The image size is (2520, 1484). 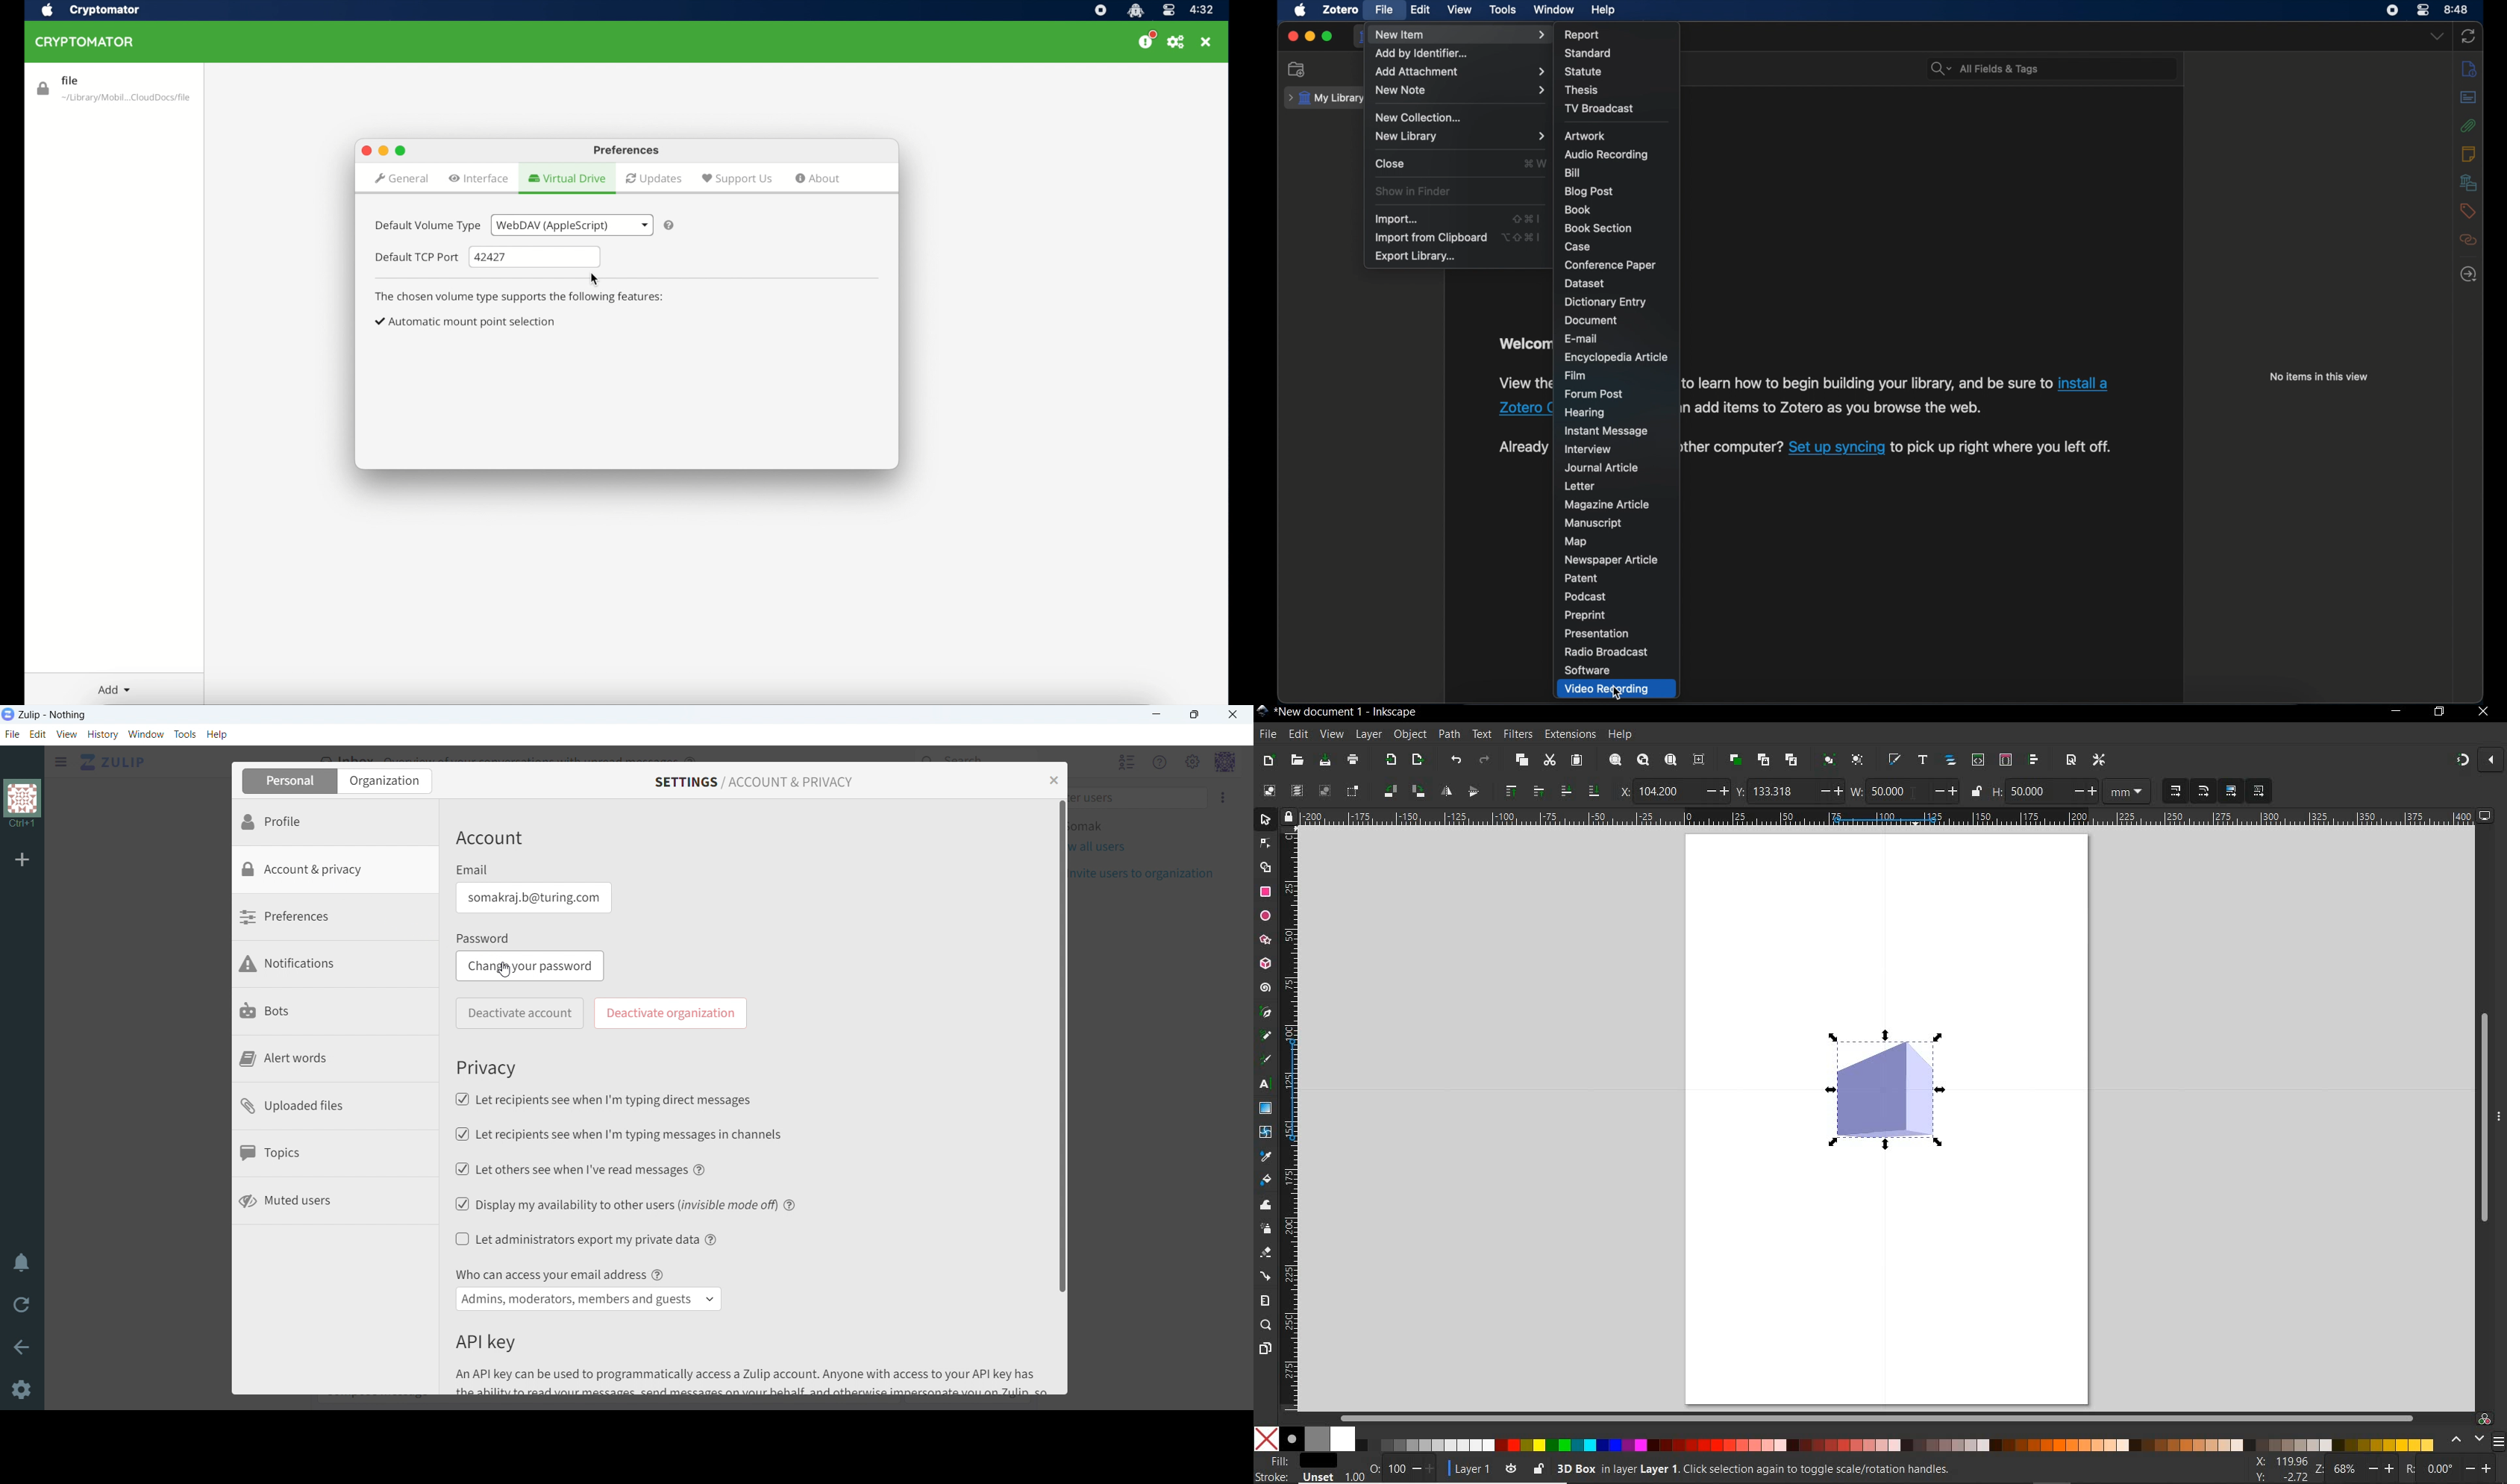 What do you see at coordinates (1340, 9) in the screenshot?
I see `zotero` at bounding box center [1340, 9].